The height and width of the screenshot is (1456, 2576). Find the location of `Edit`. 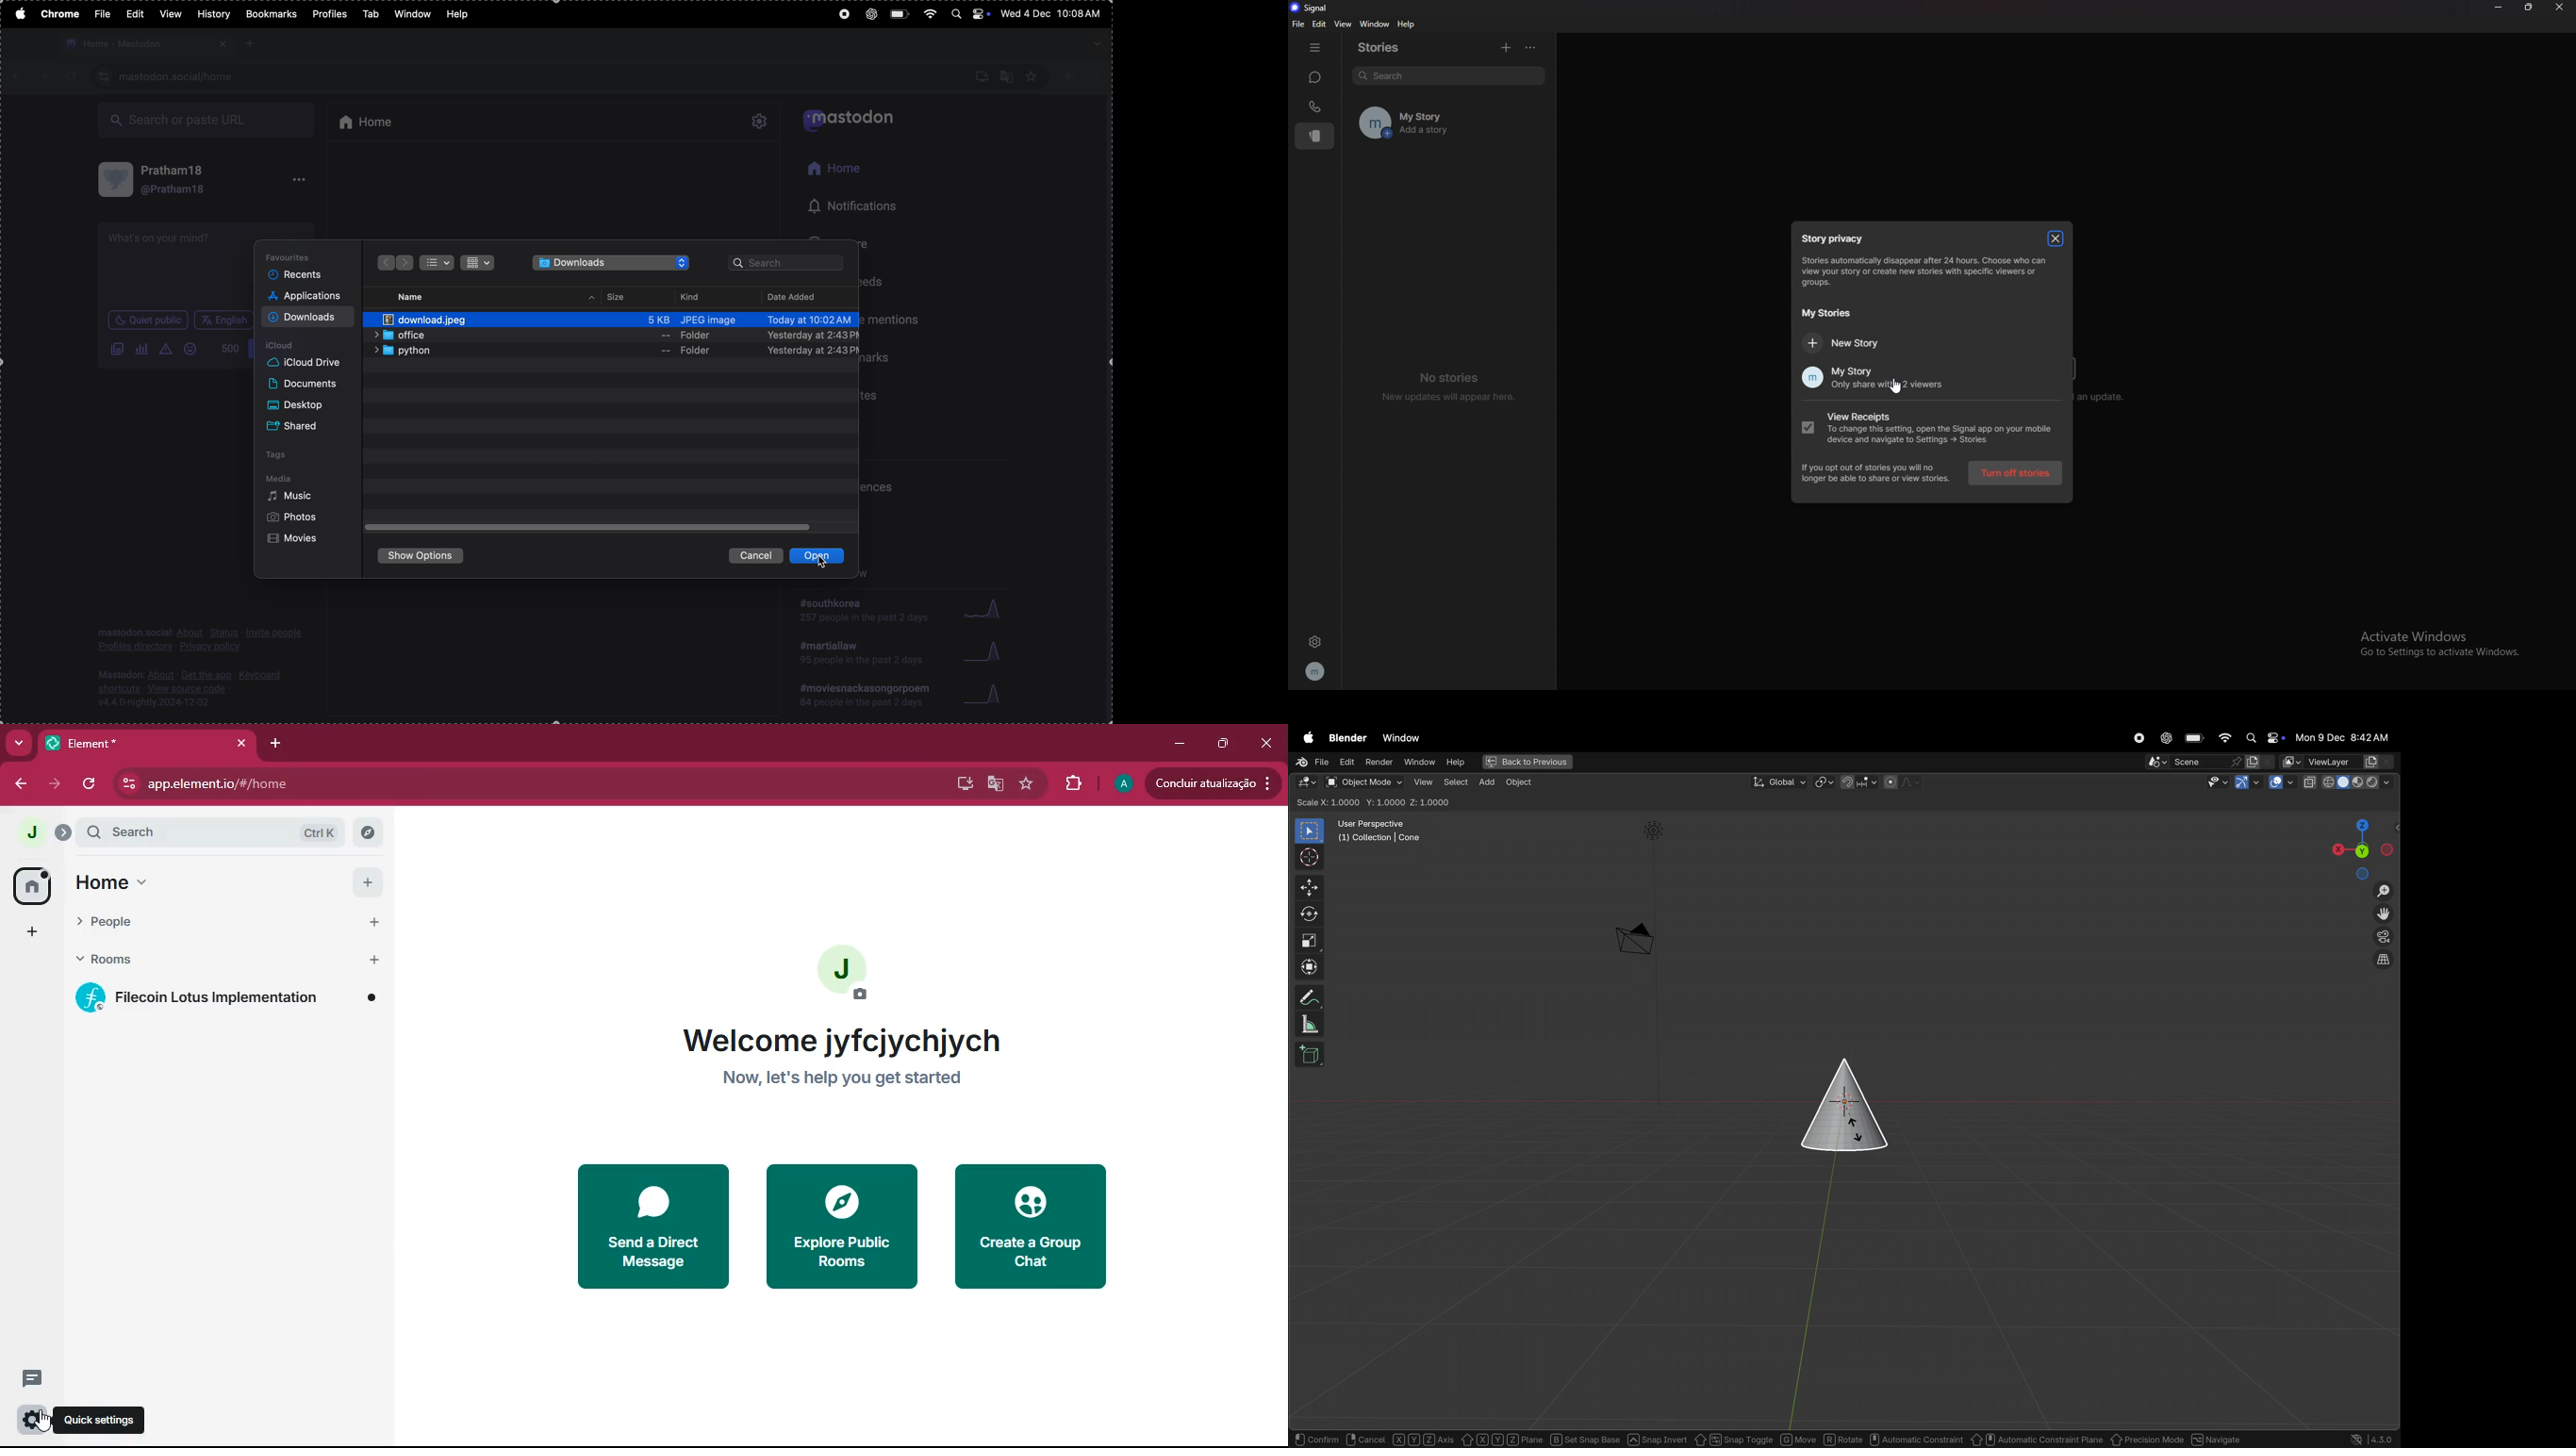

Edit is located at coordinates (137, 12).